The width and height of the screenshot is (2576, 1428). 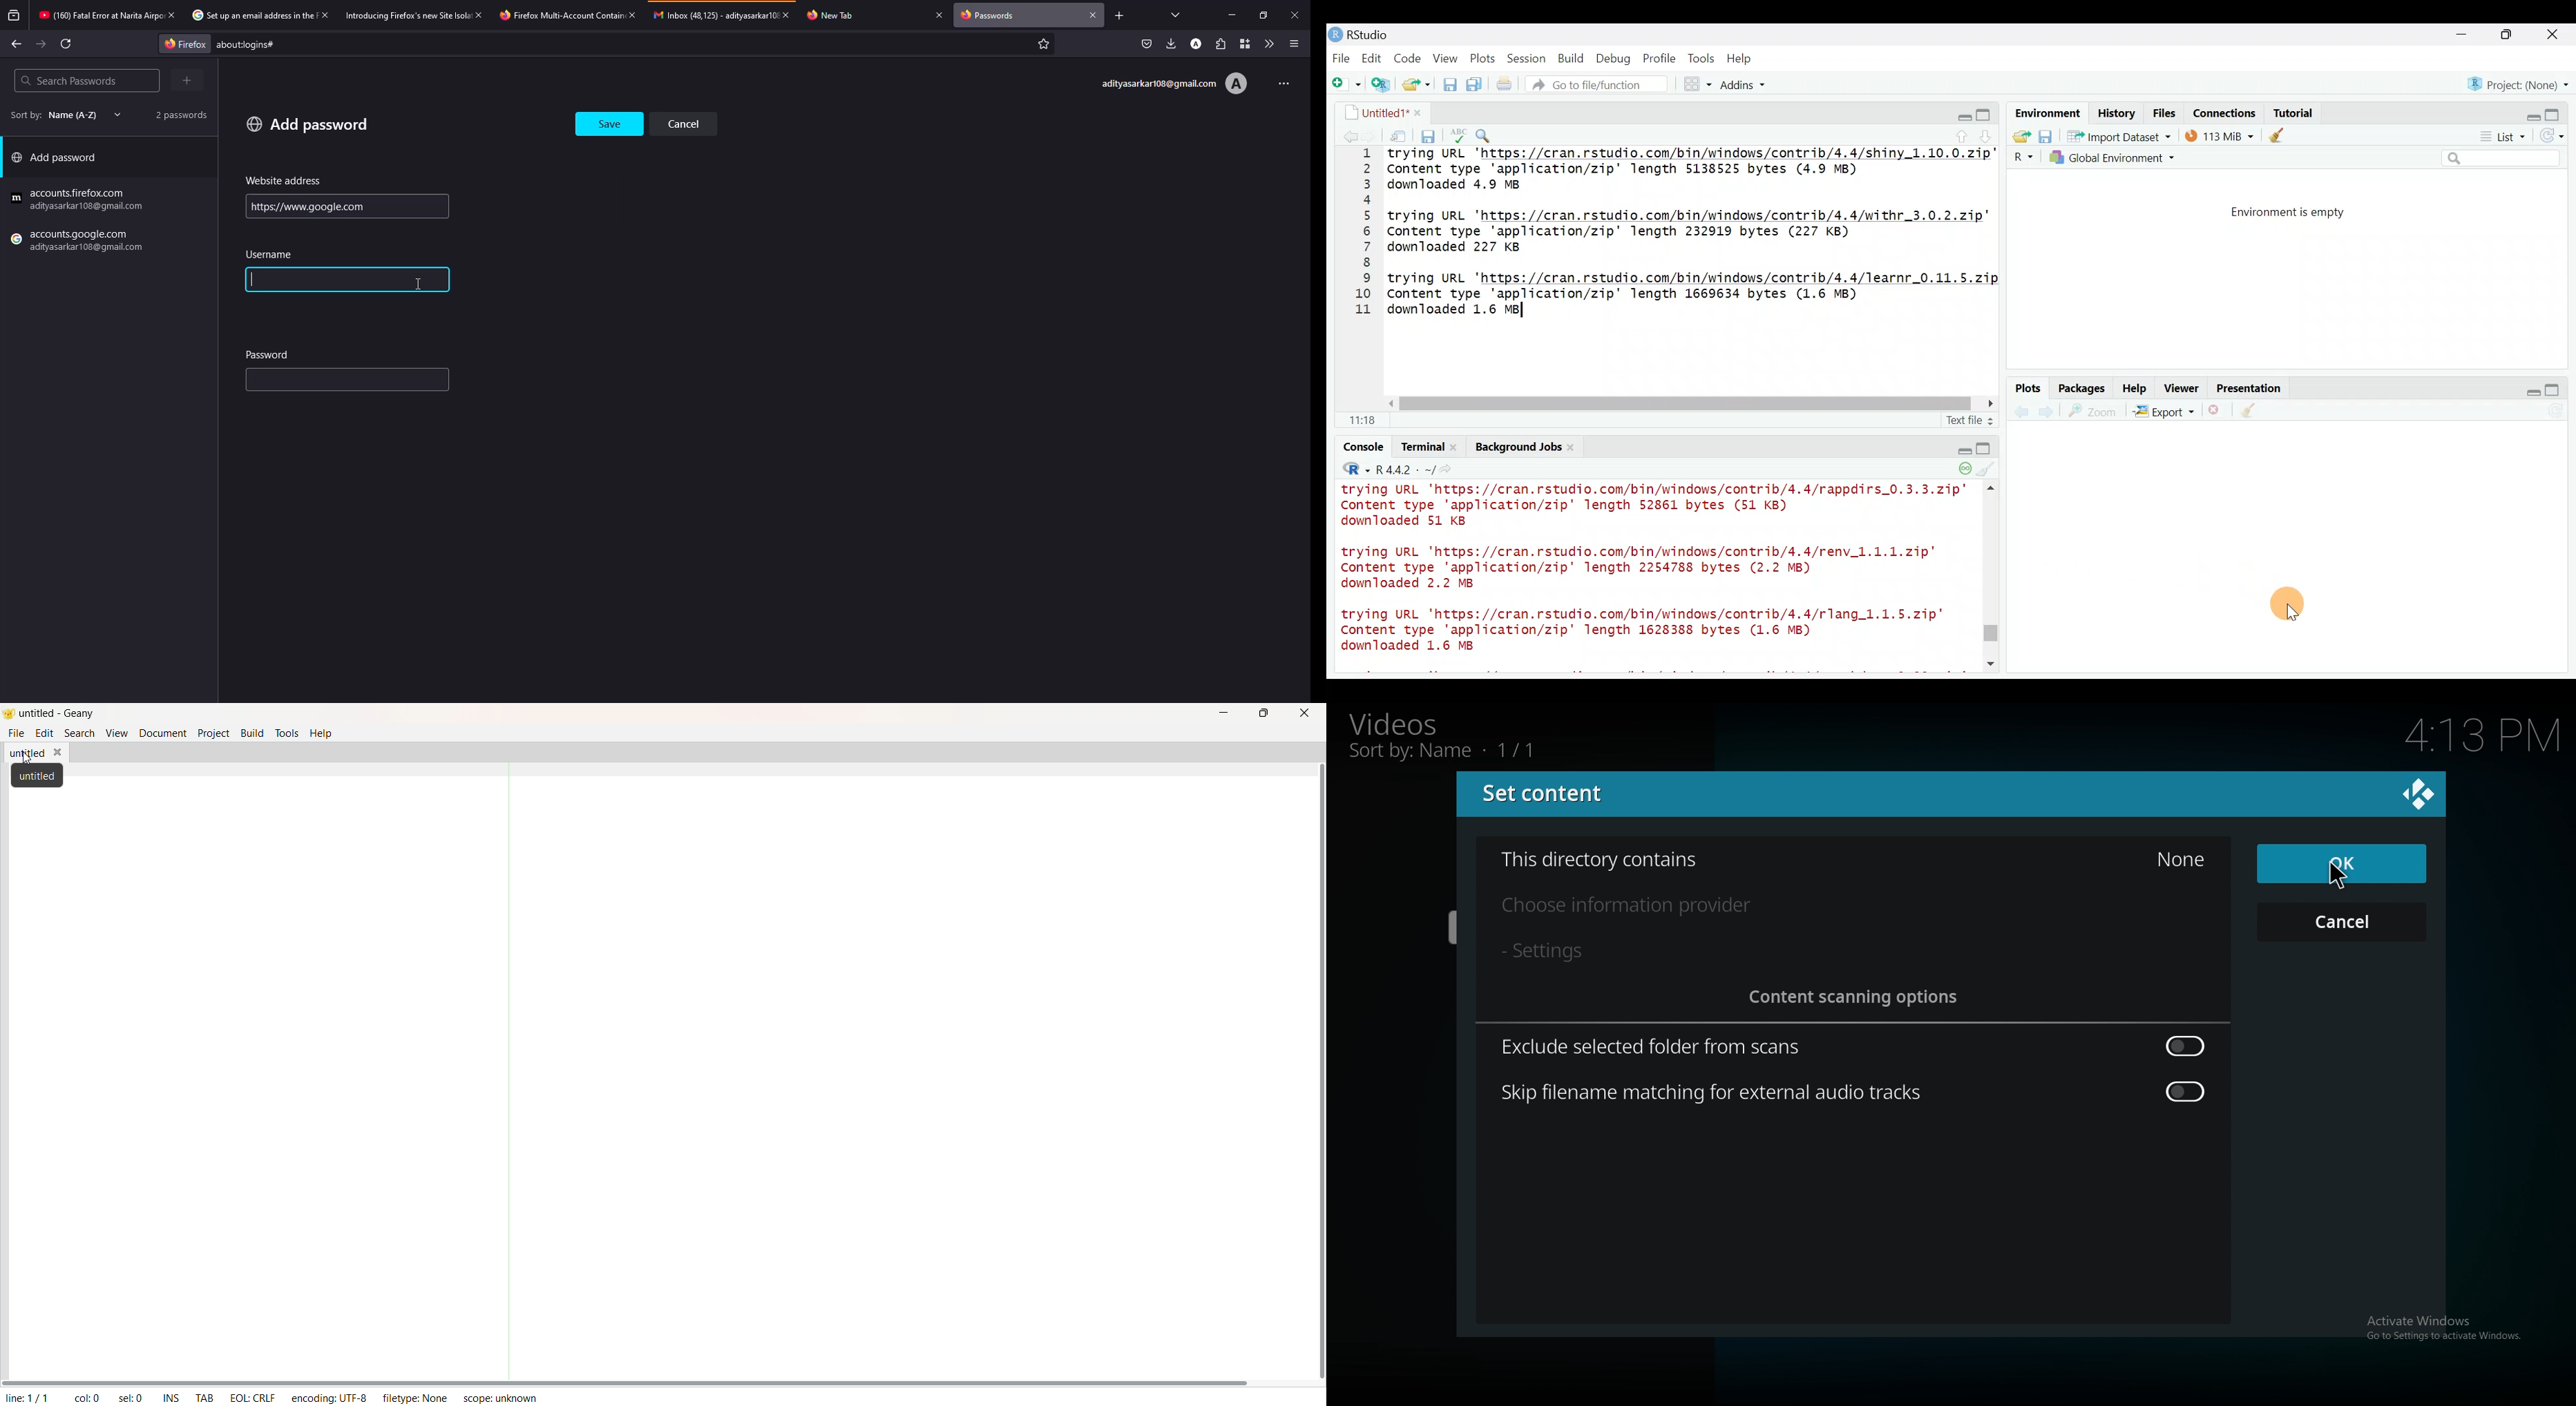 What do you see at coordinates (1341, 58) in the screenshot?
I see `File` at bounding box center [1341, 58].